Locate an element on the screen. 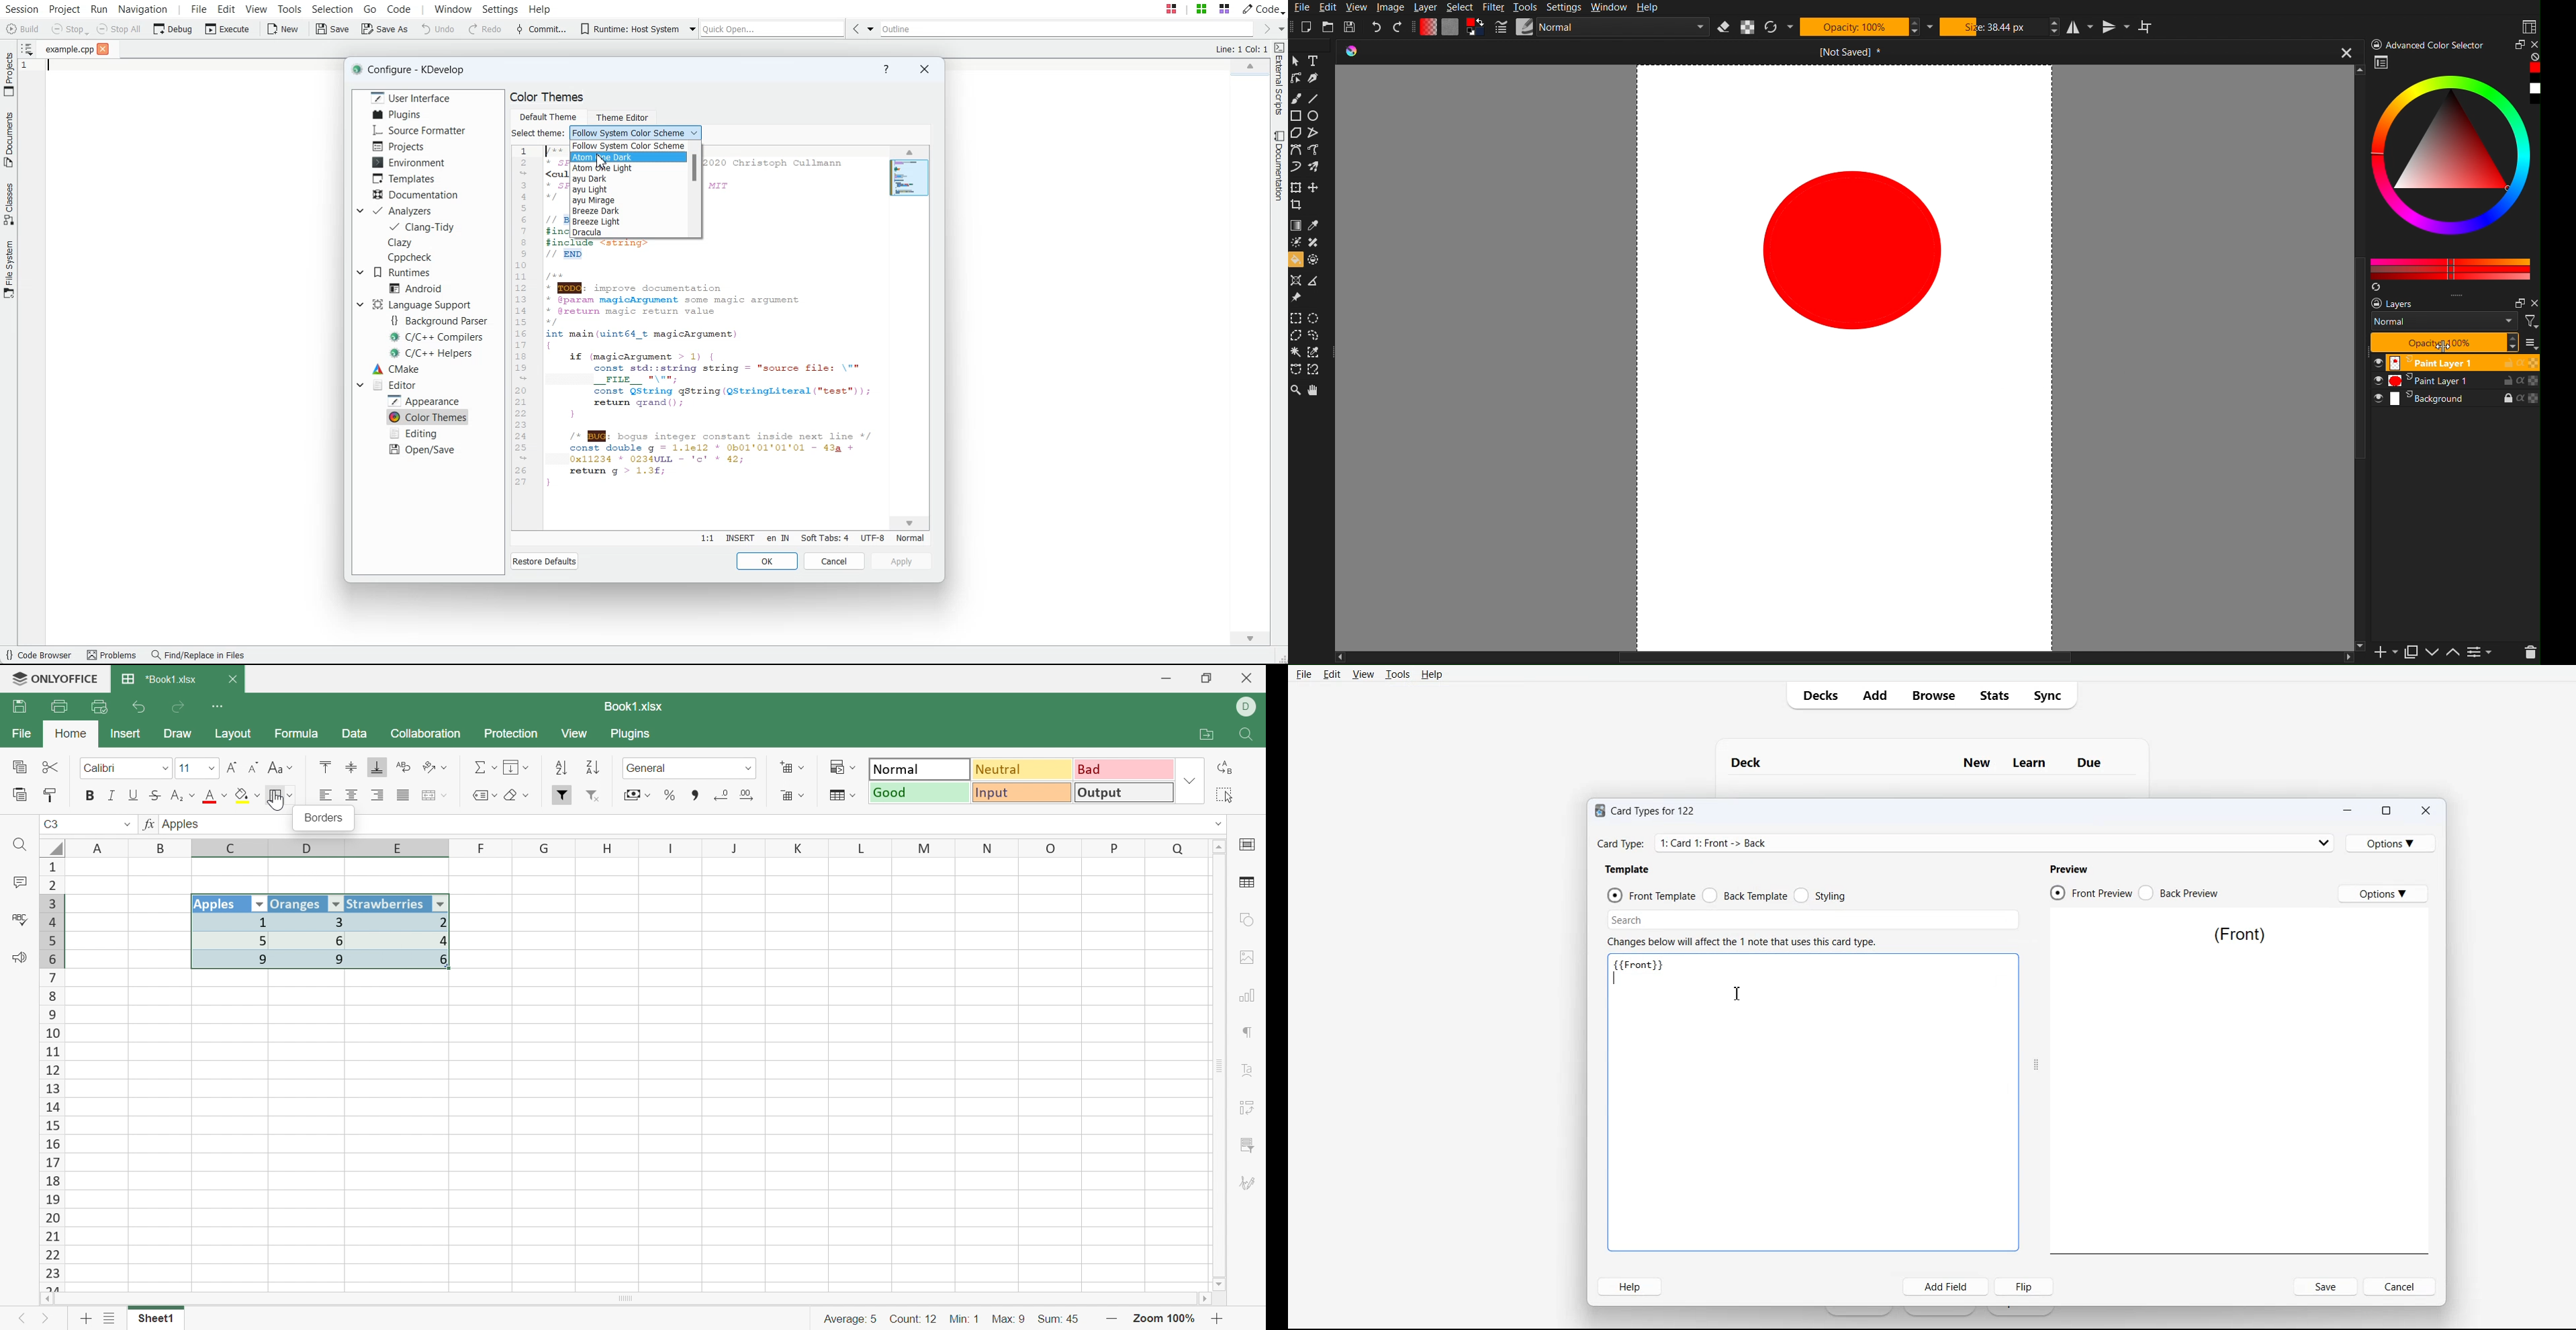 The height and width of the screenshot is (1344, 2576). Format as table template is located at coordinates (842, 796).